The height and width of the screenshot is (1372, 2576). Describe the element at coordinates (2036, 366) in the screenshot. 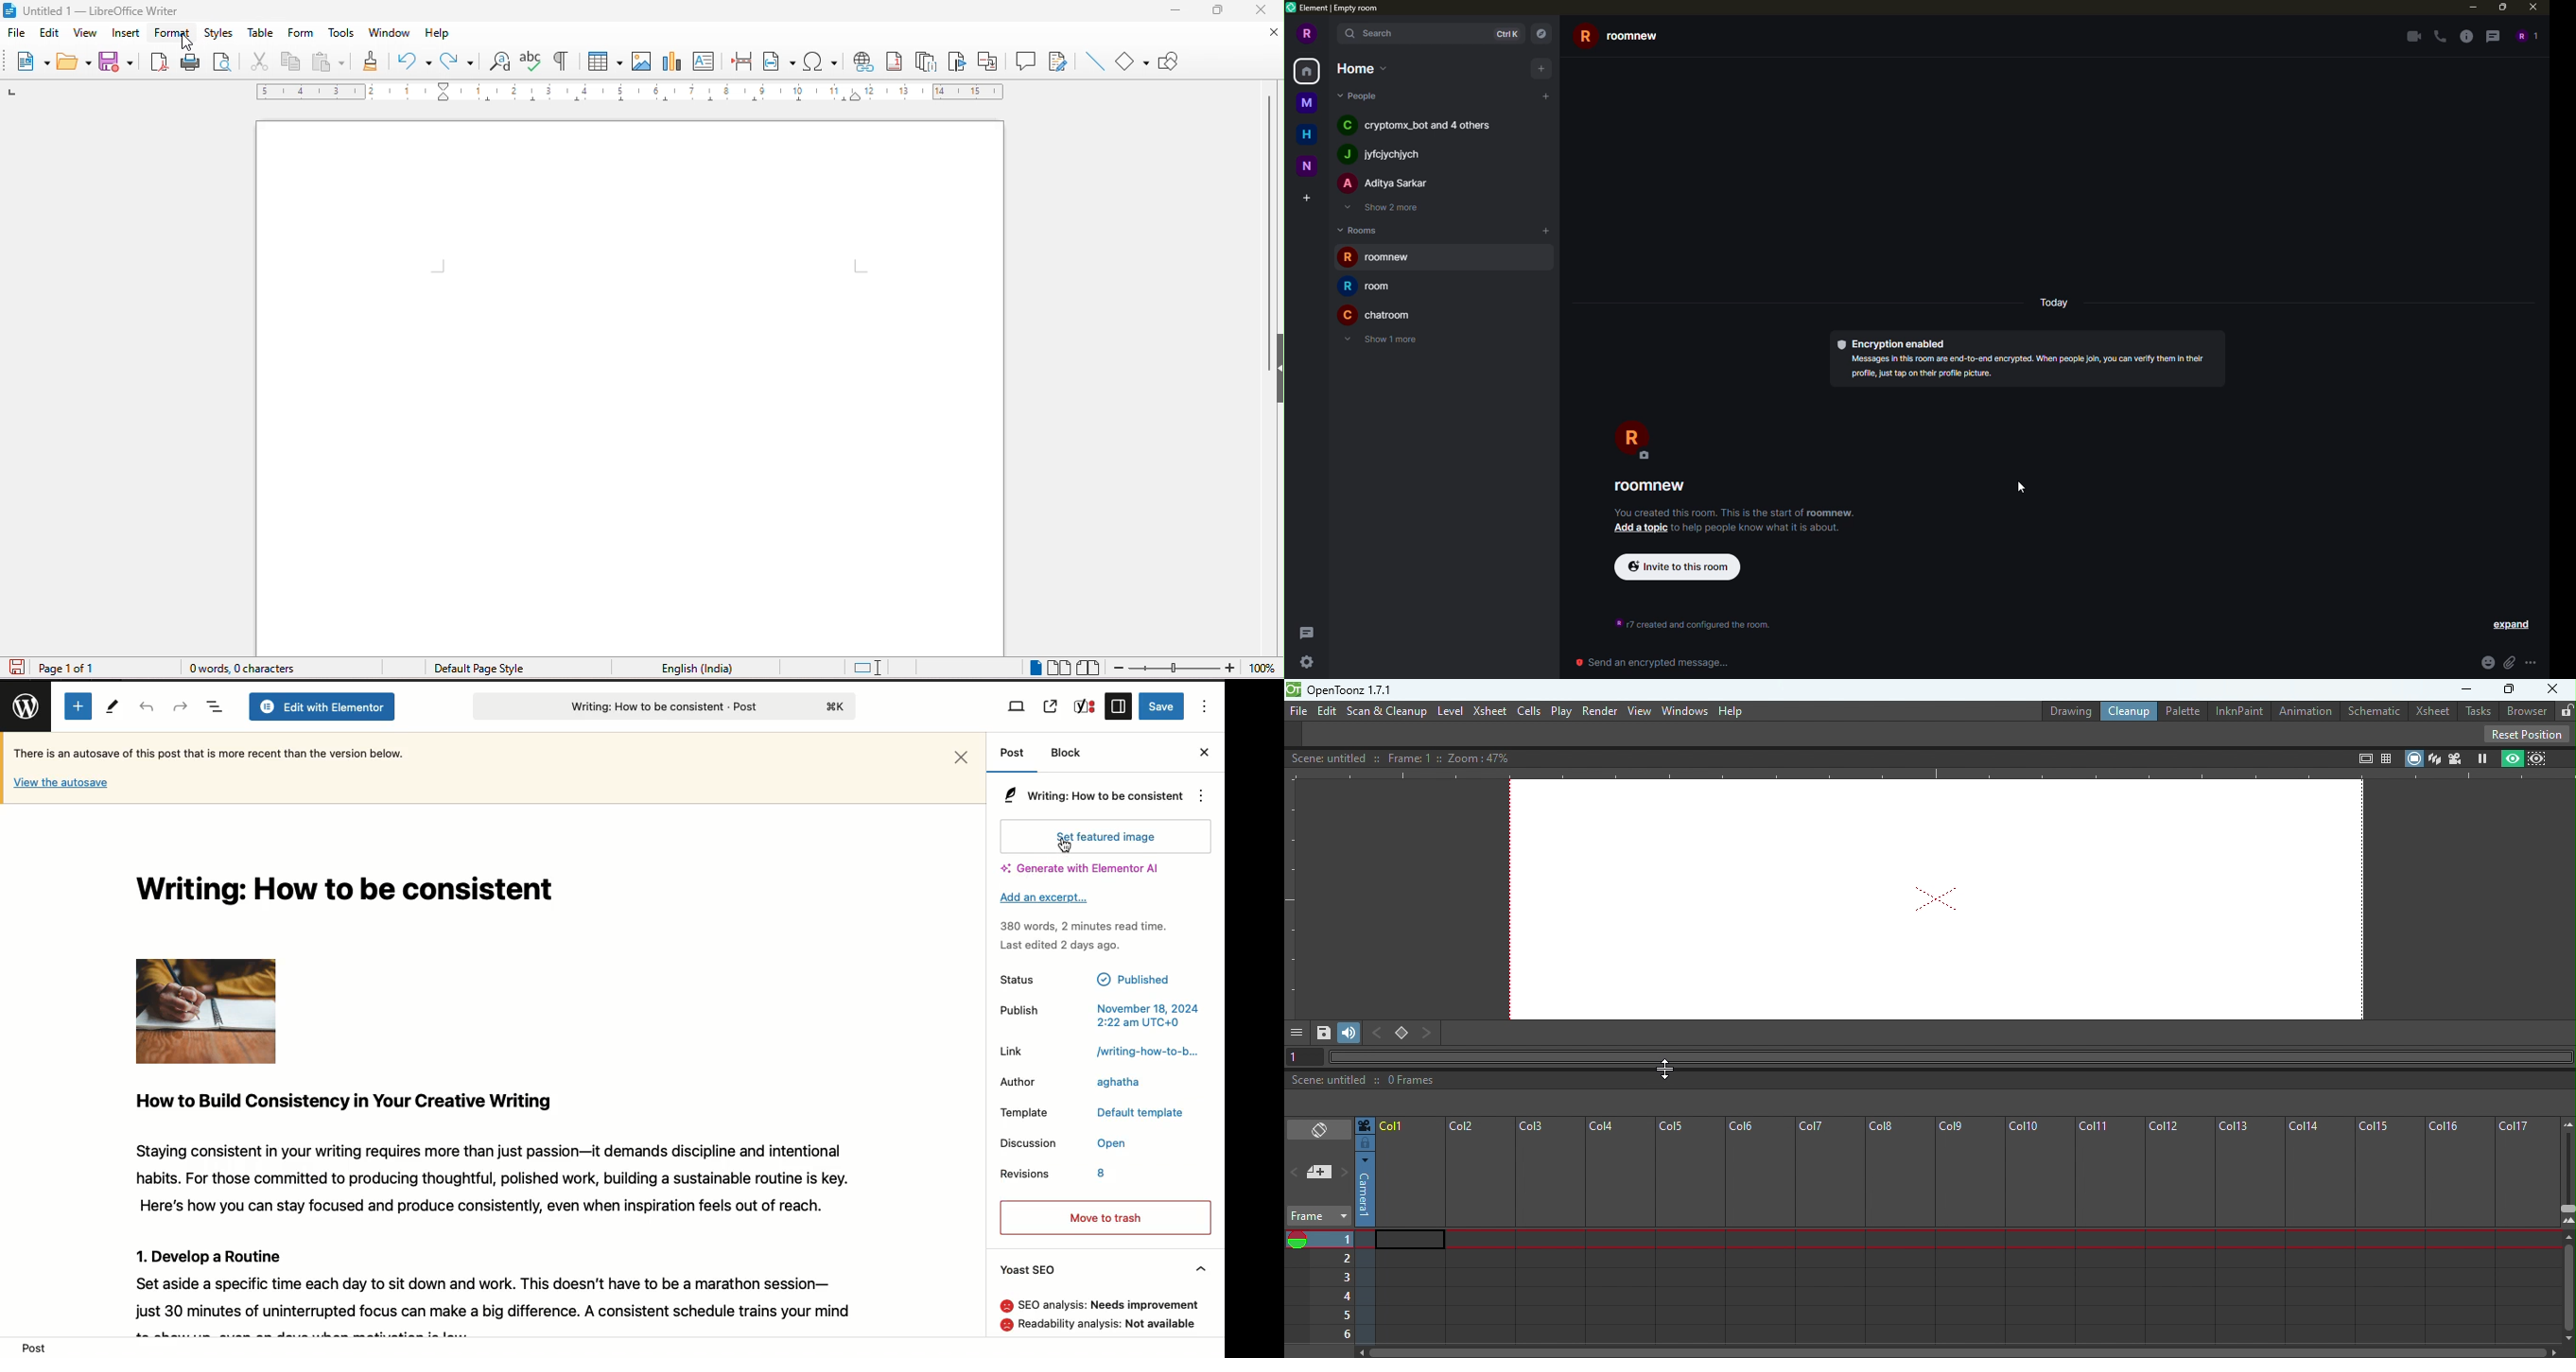

I see `info` at that location.